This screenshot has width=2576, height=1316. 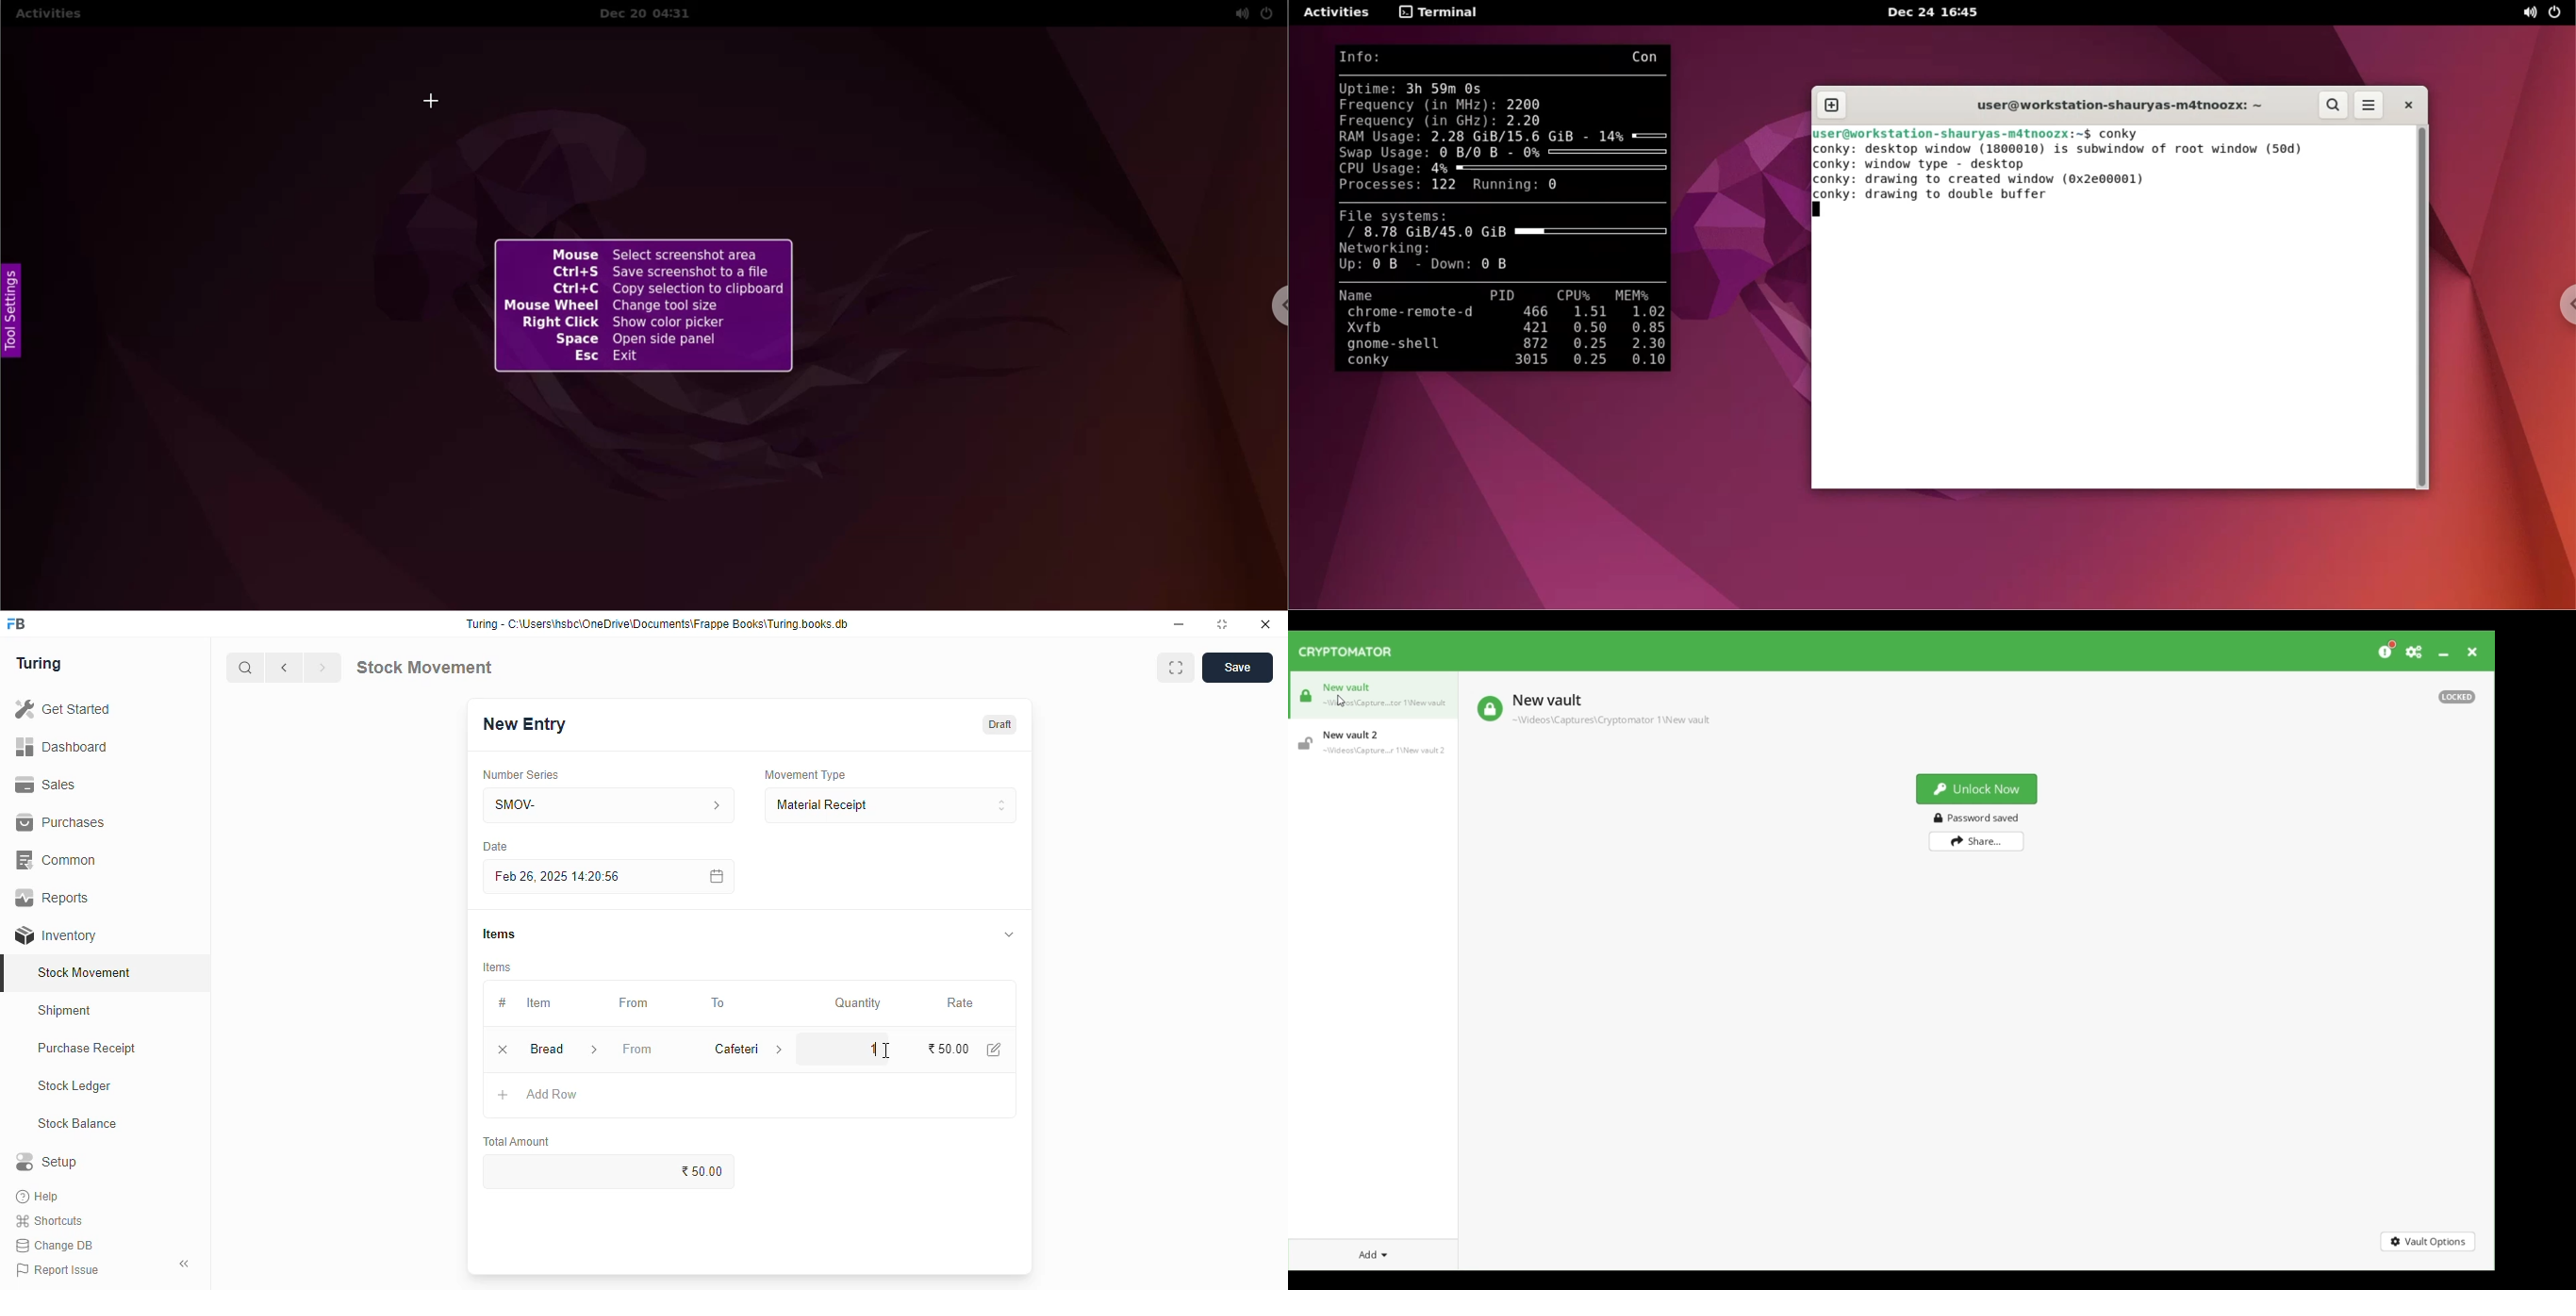 What do you see at coordinates (86, 972) in the screenshot?
I see `stock movement` at bounding box center [86, 972].